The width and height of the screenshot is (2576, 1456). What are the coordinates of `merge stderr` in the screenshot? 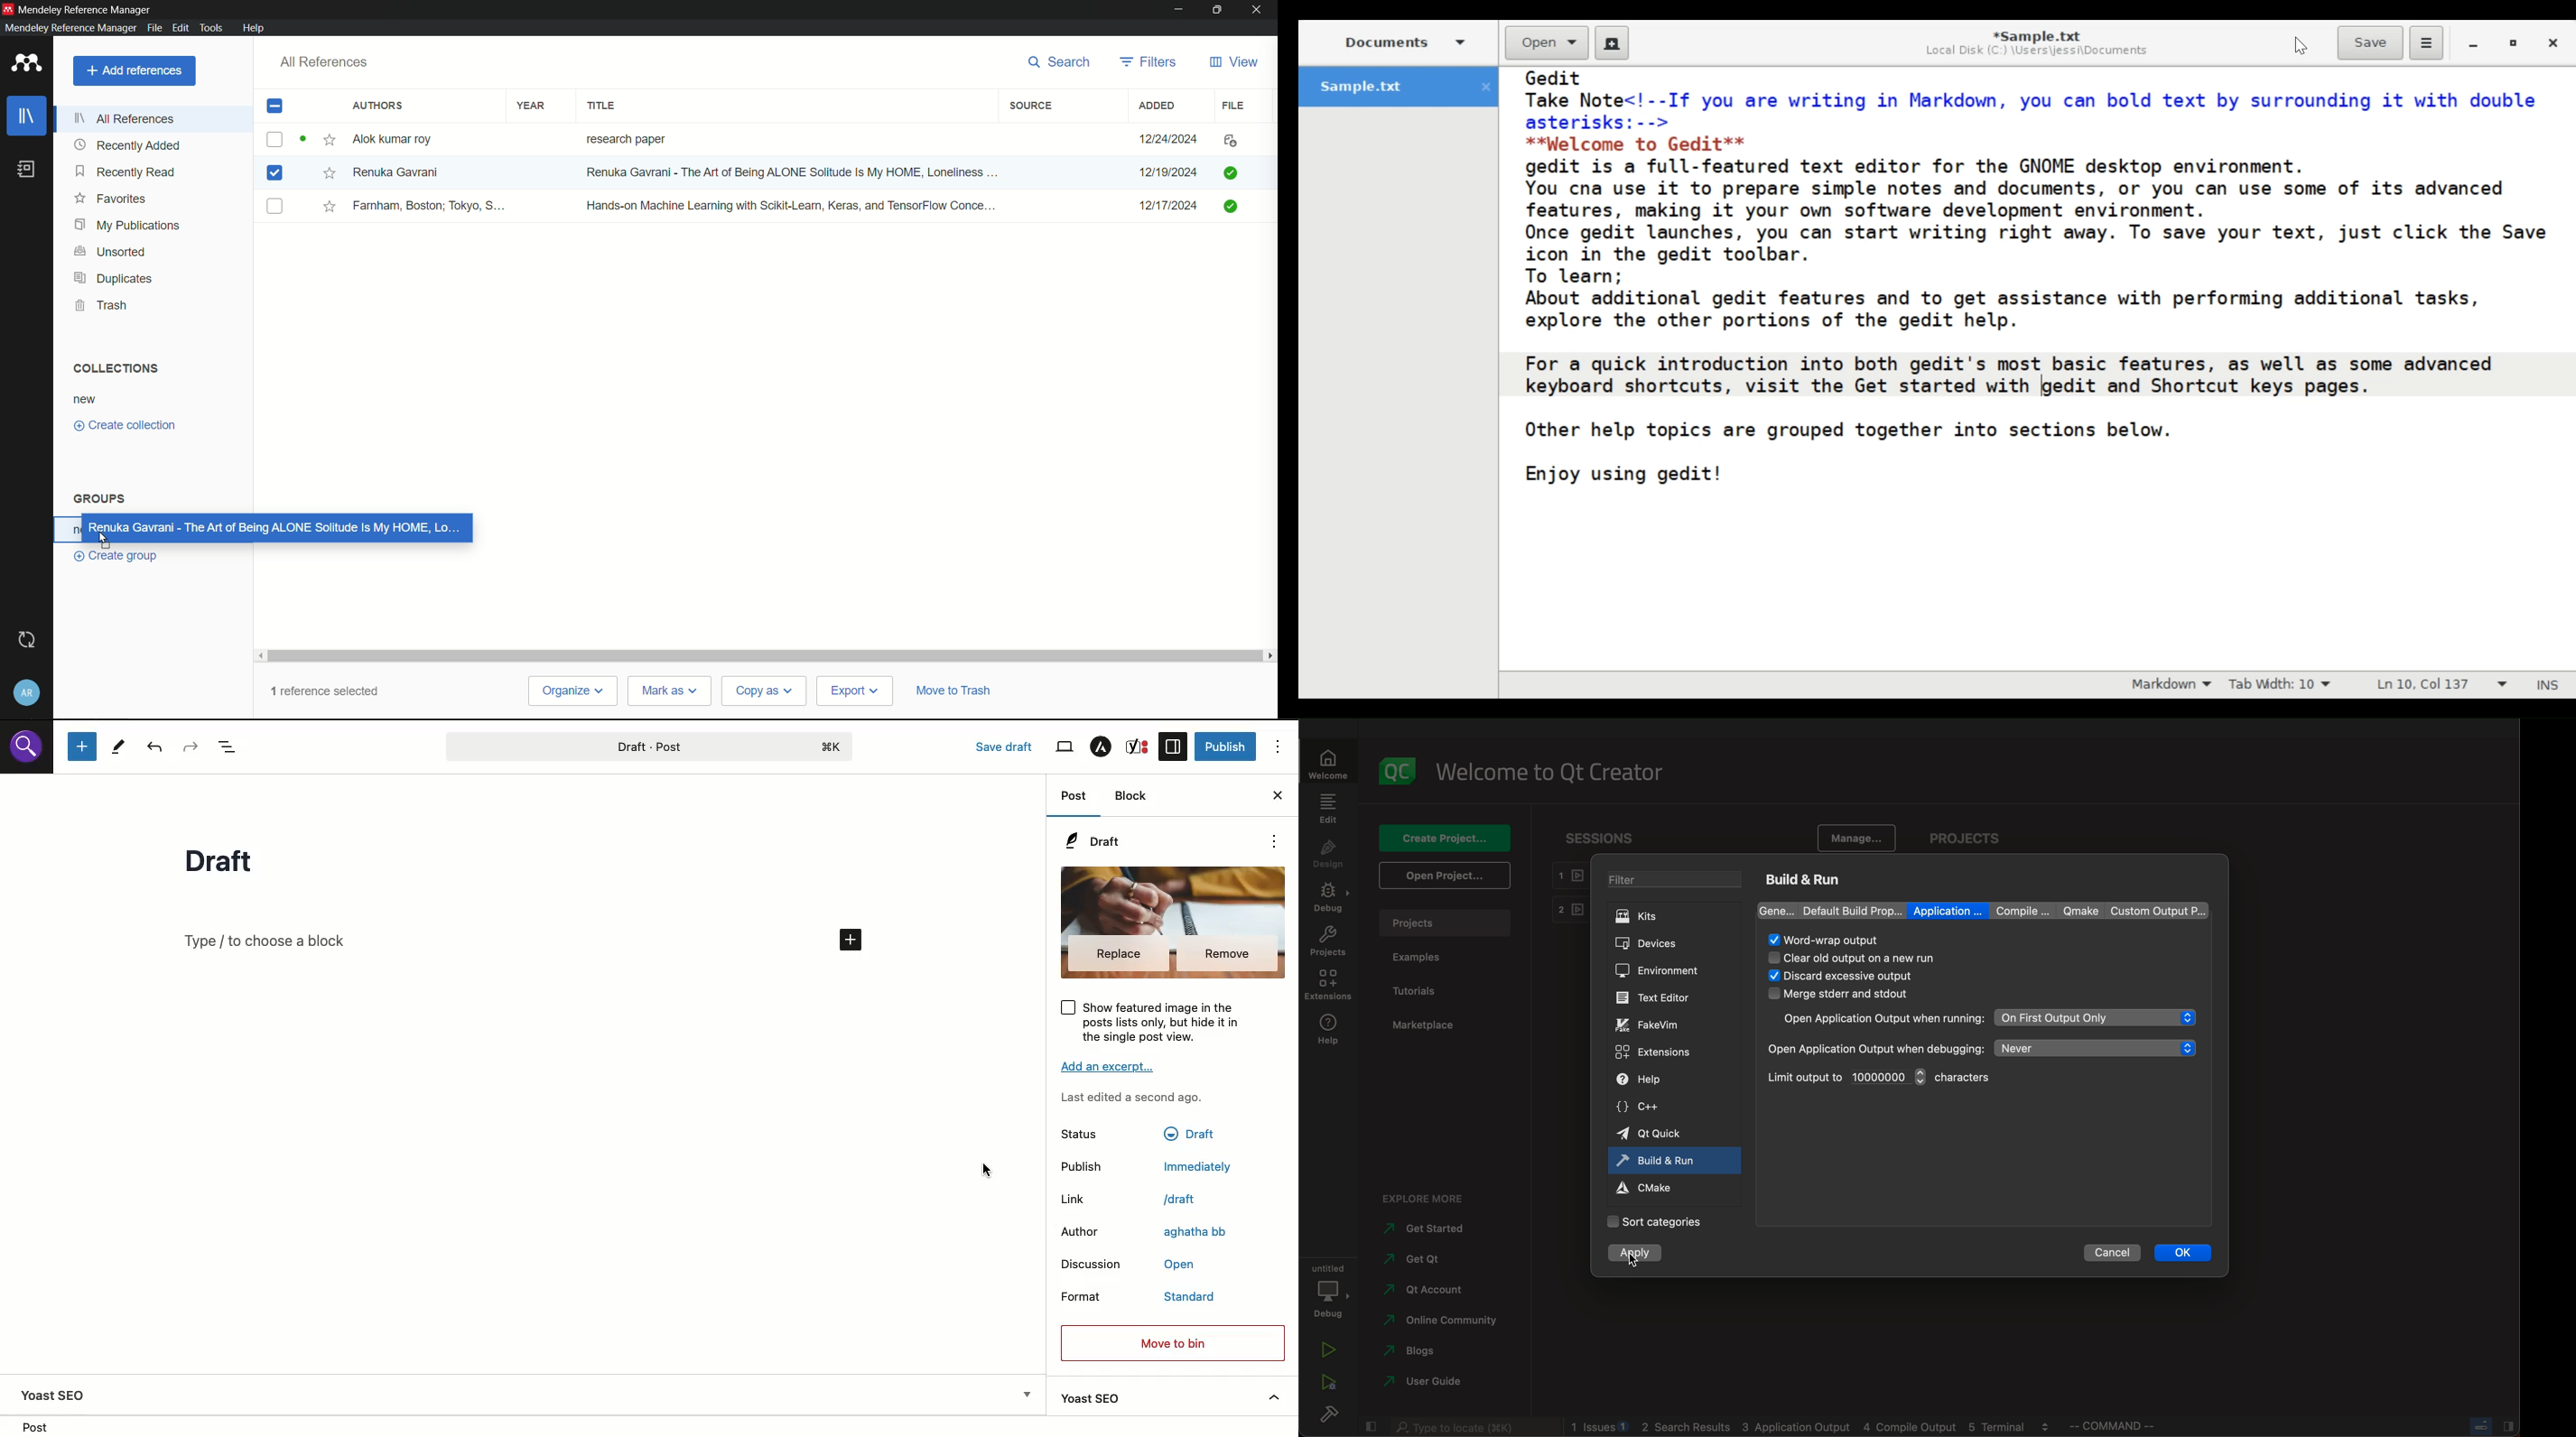 It's located at (1850, 995).